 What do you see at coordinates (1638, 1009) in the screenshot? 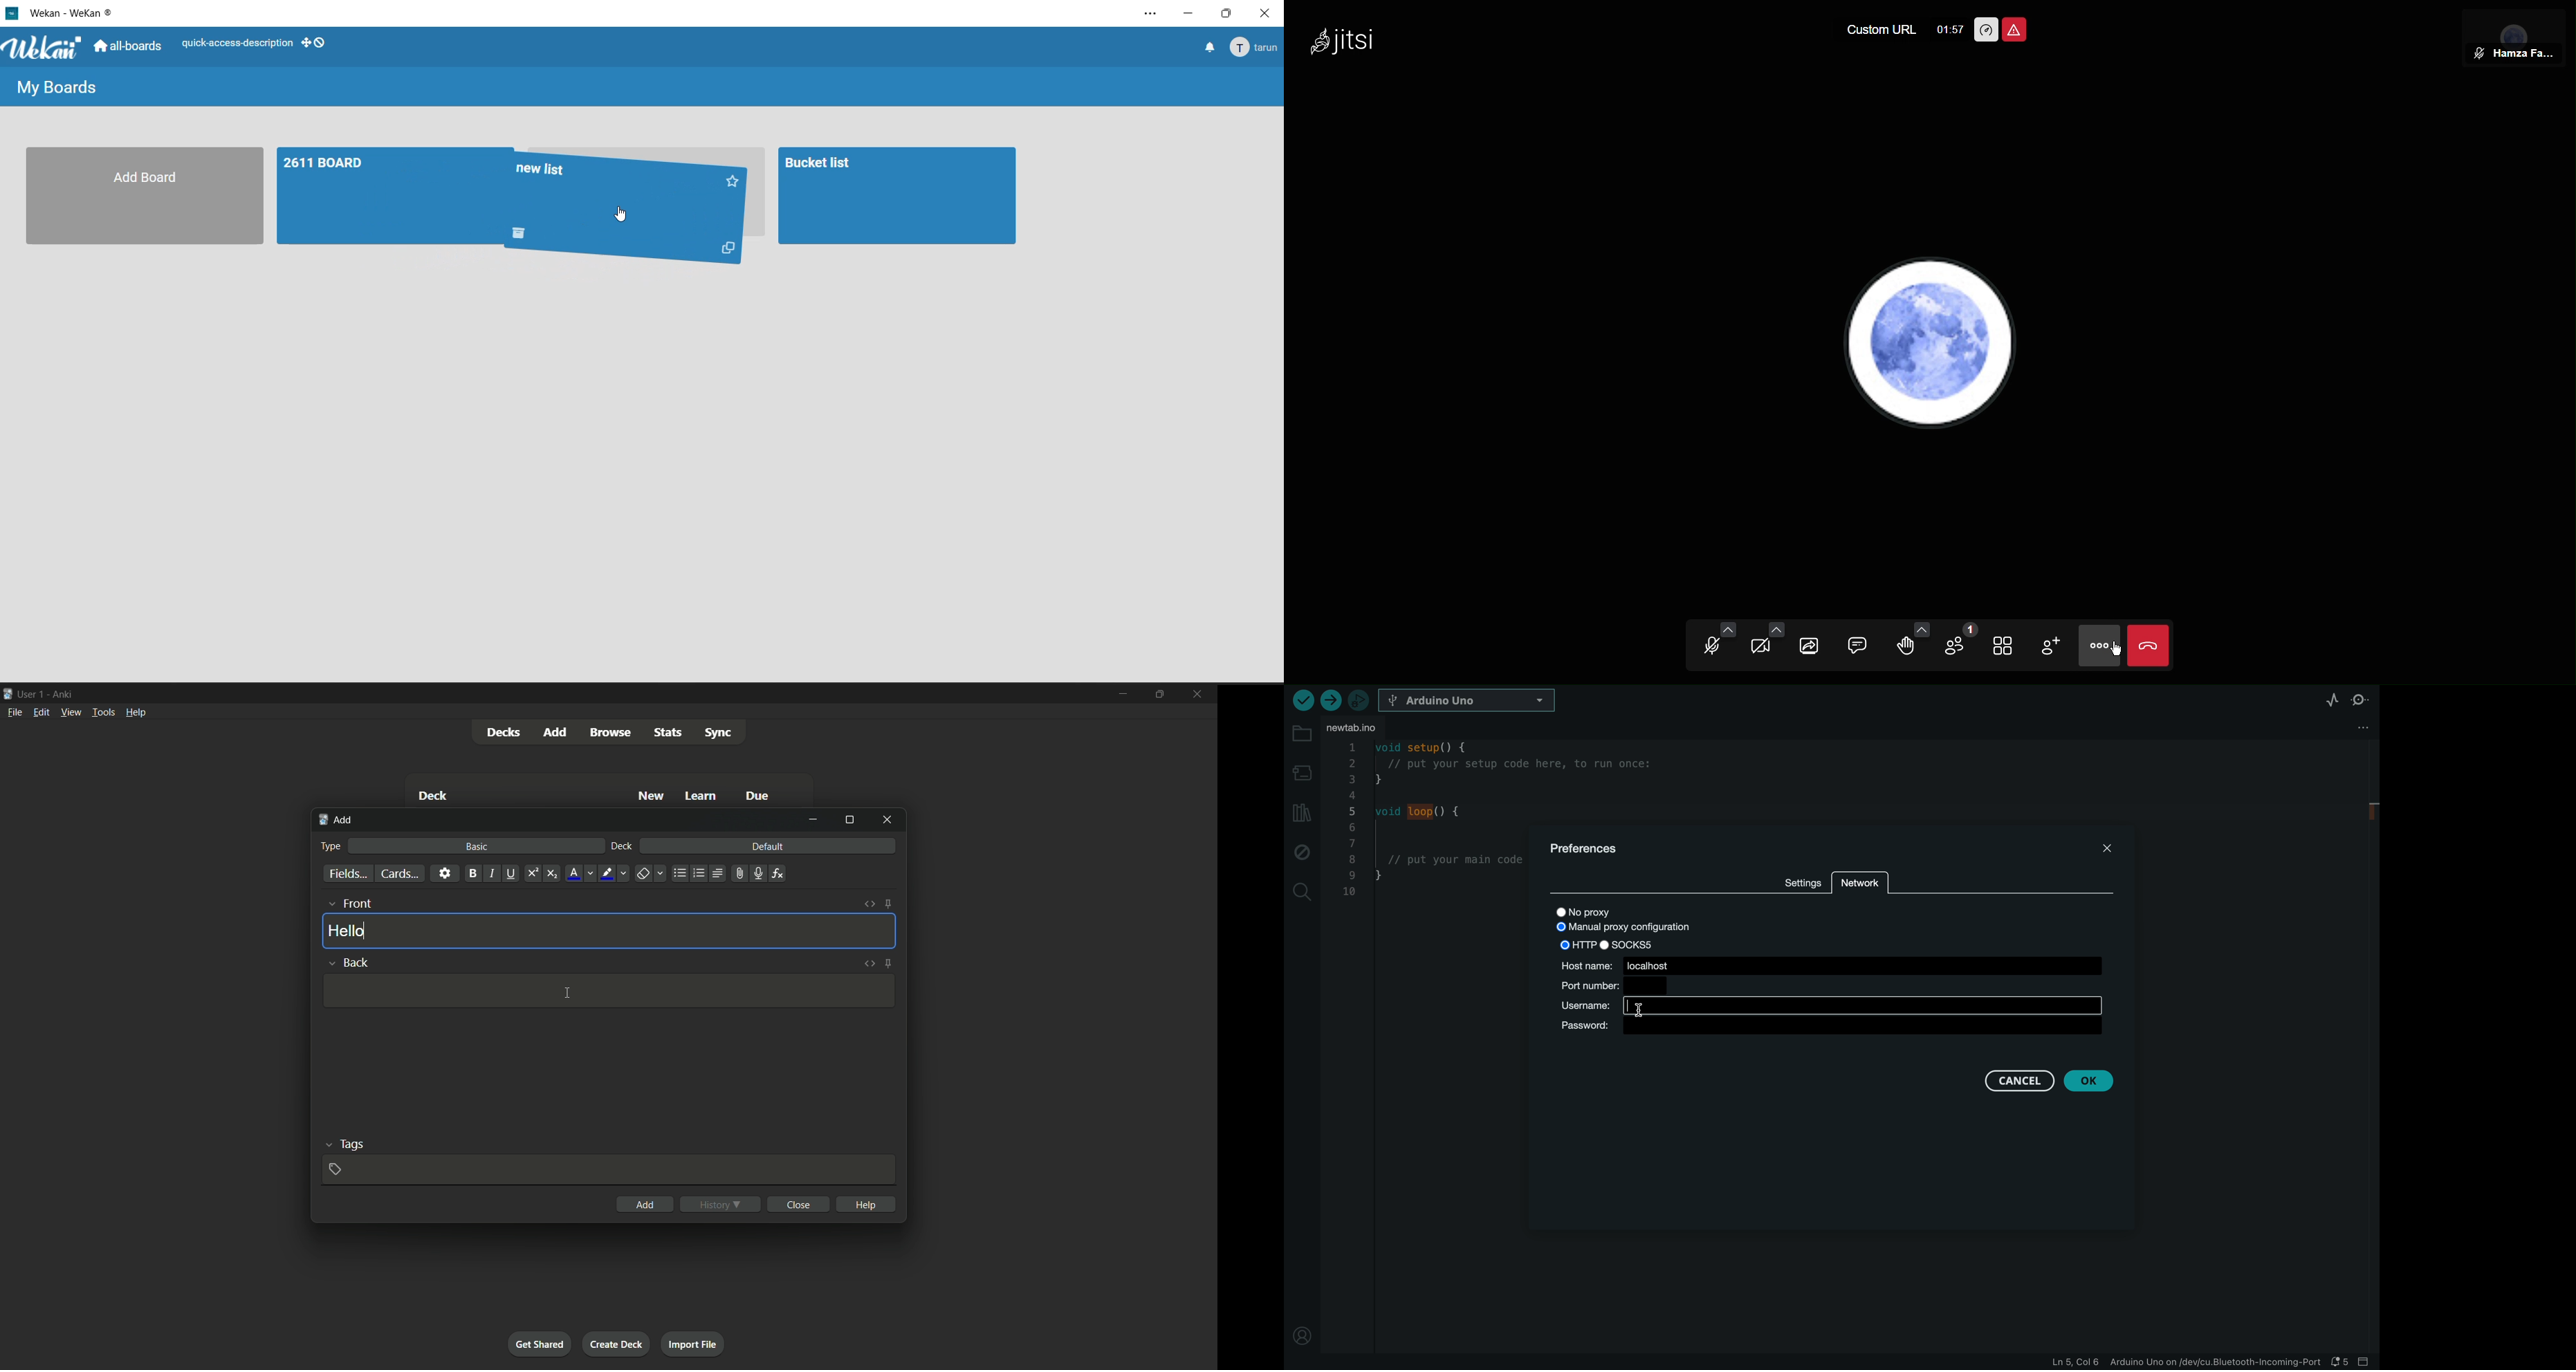
I see `cursor` at bounding box center [1638, 1009].